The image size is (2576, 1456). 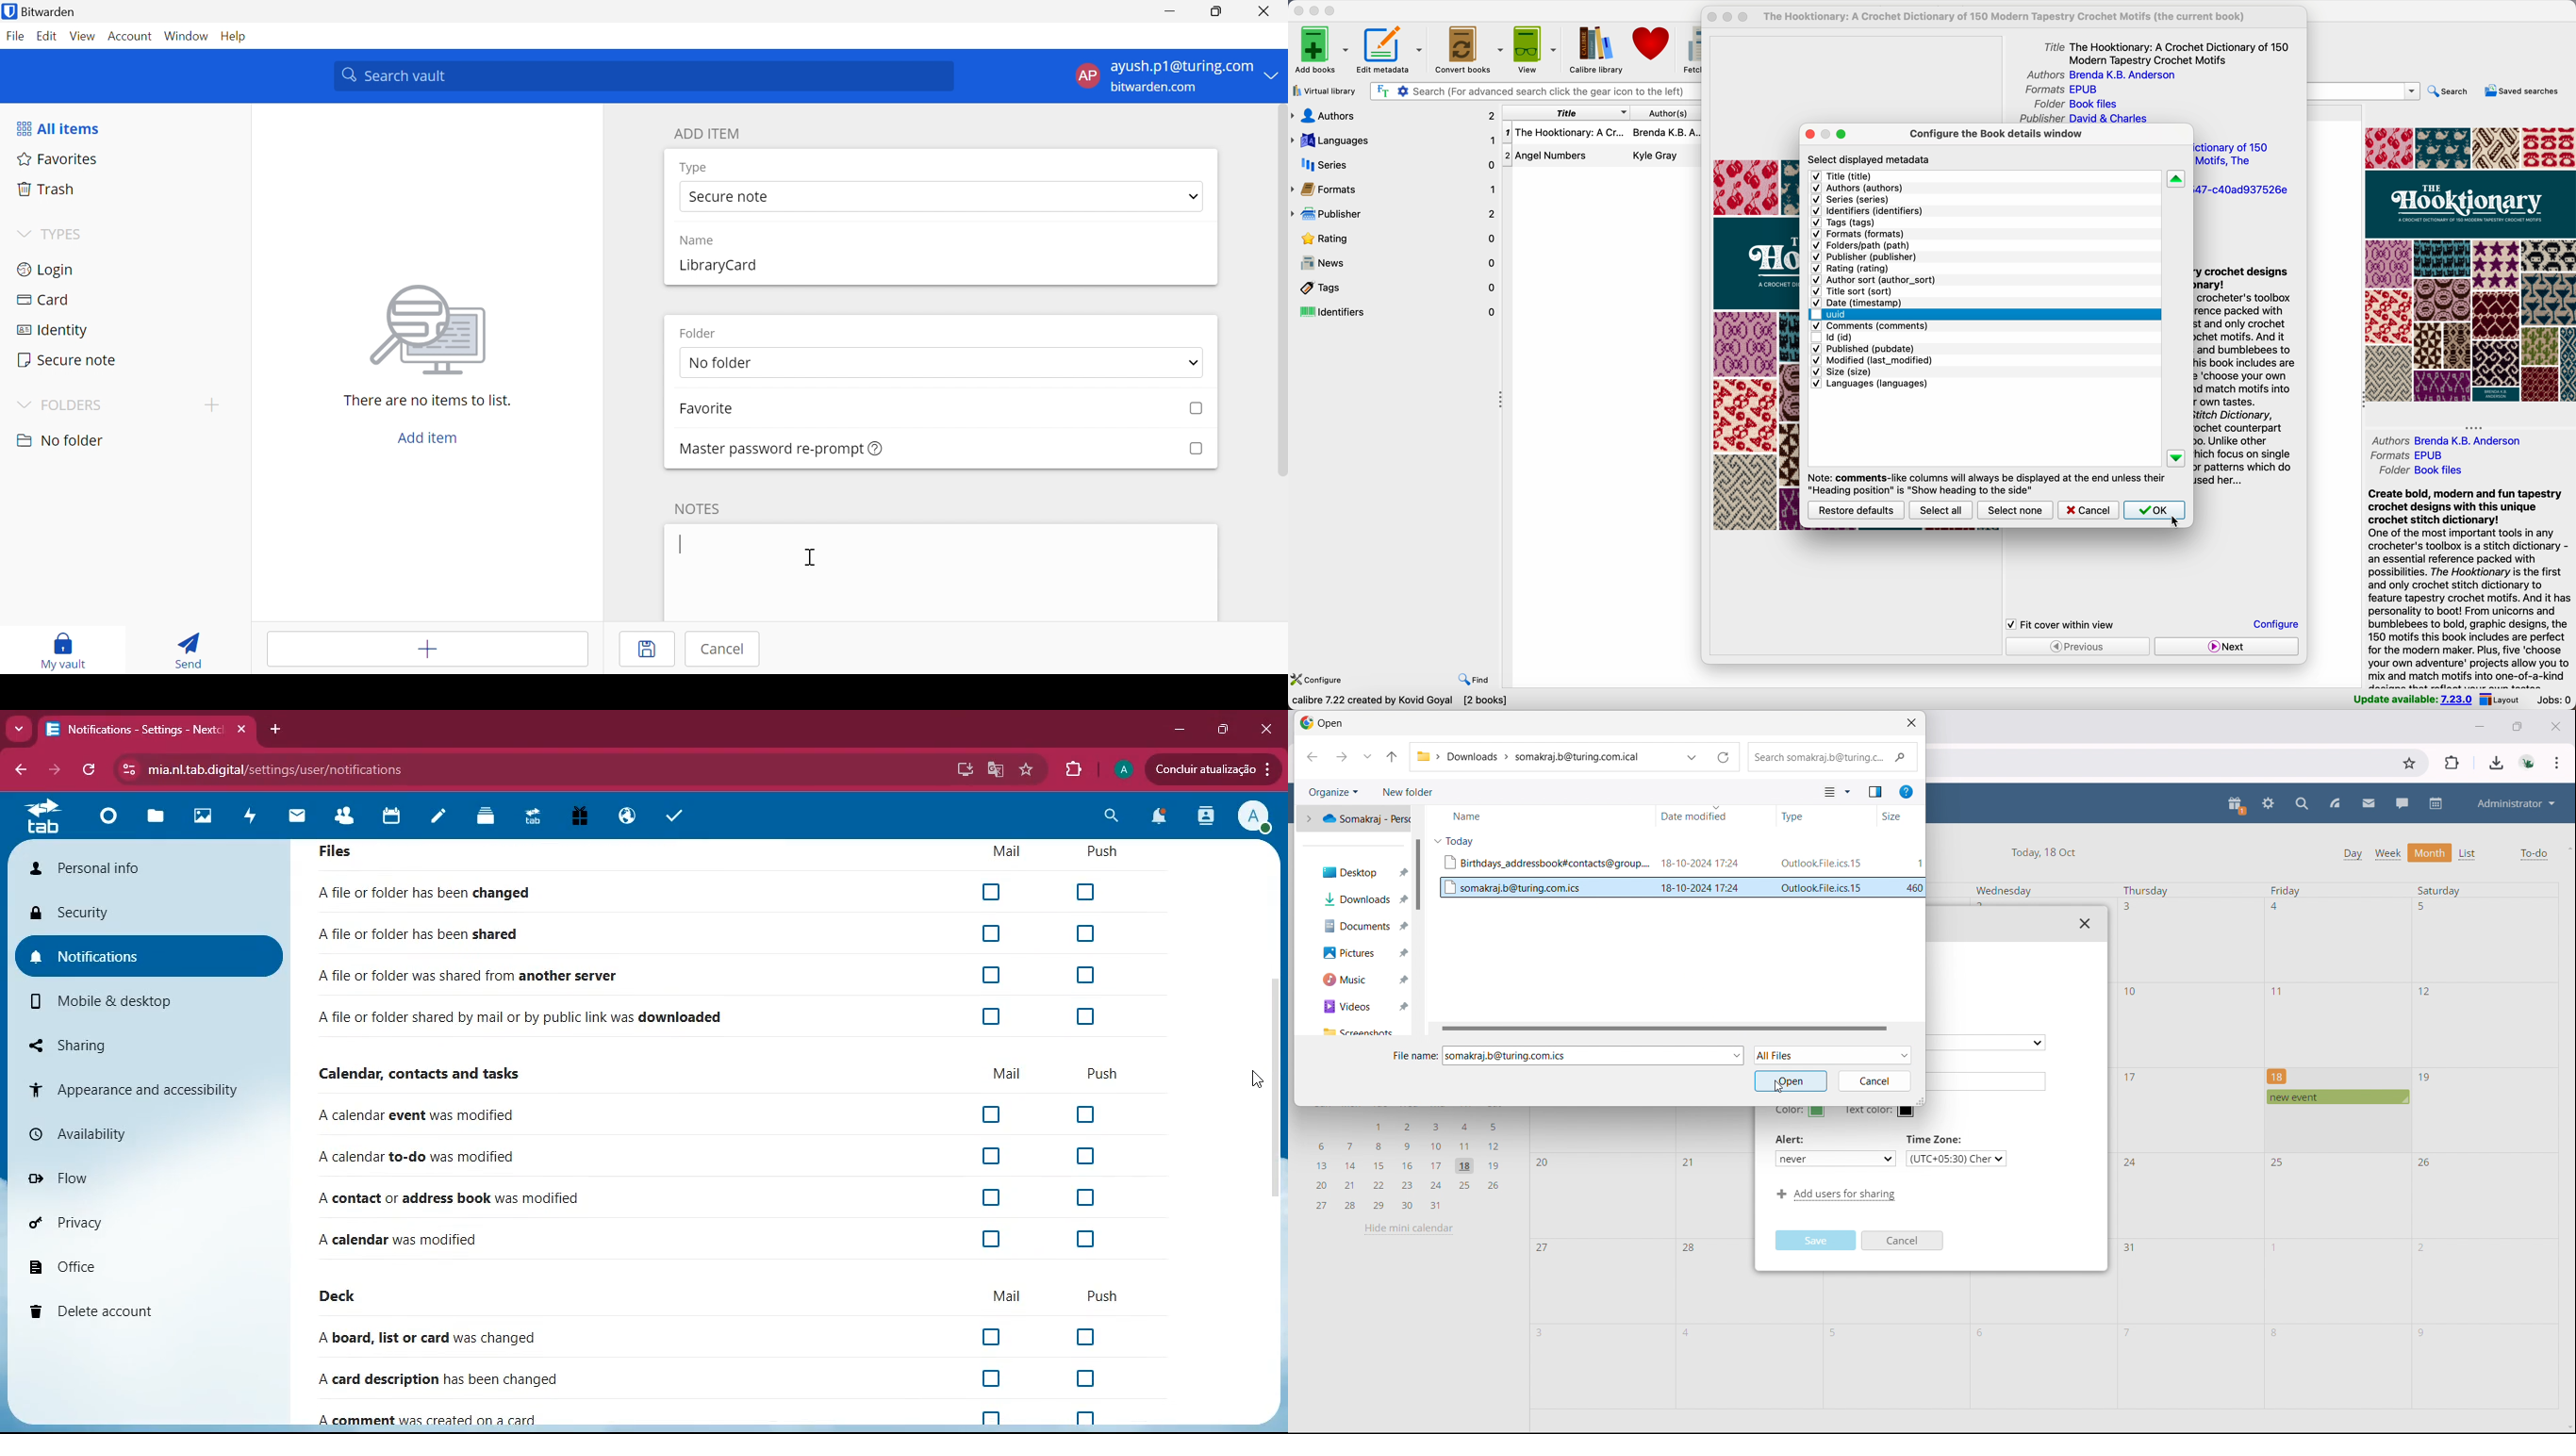 What do you see at coordinates (1408, 1164) in the screenshot?
I see `mini calendar` at bounding box center [1408, 1164].